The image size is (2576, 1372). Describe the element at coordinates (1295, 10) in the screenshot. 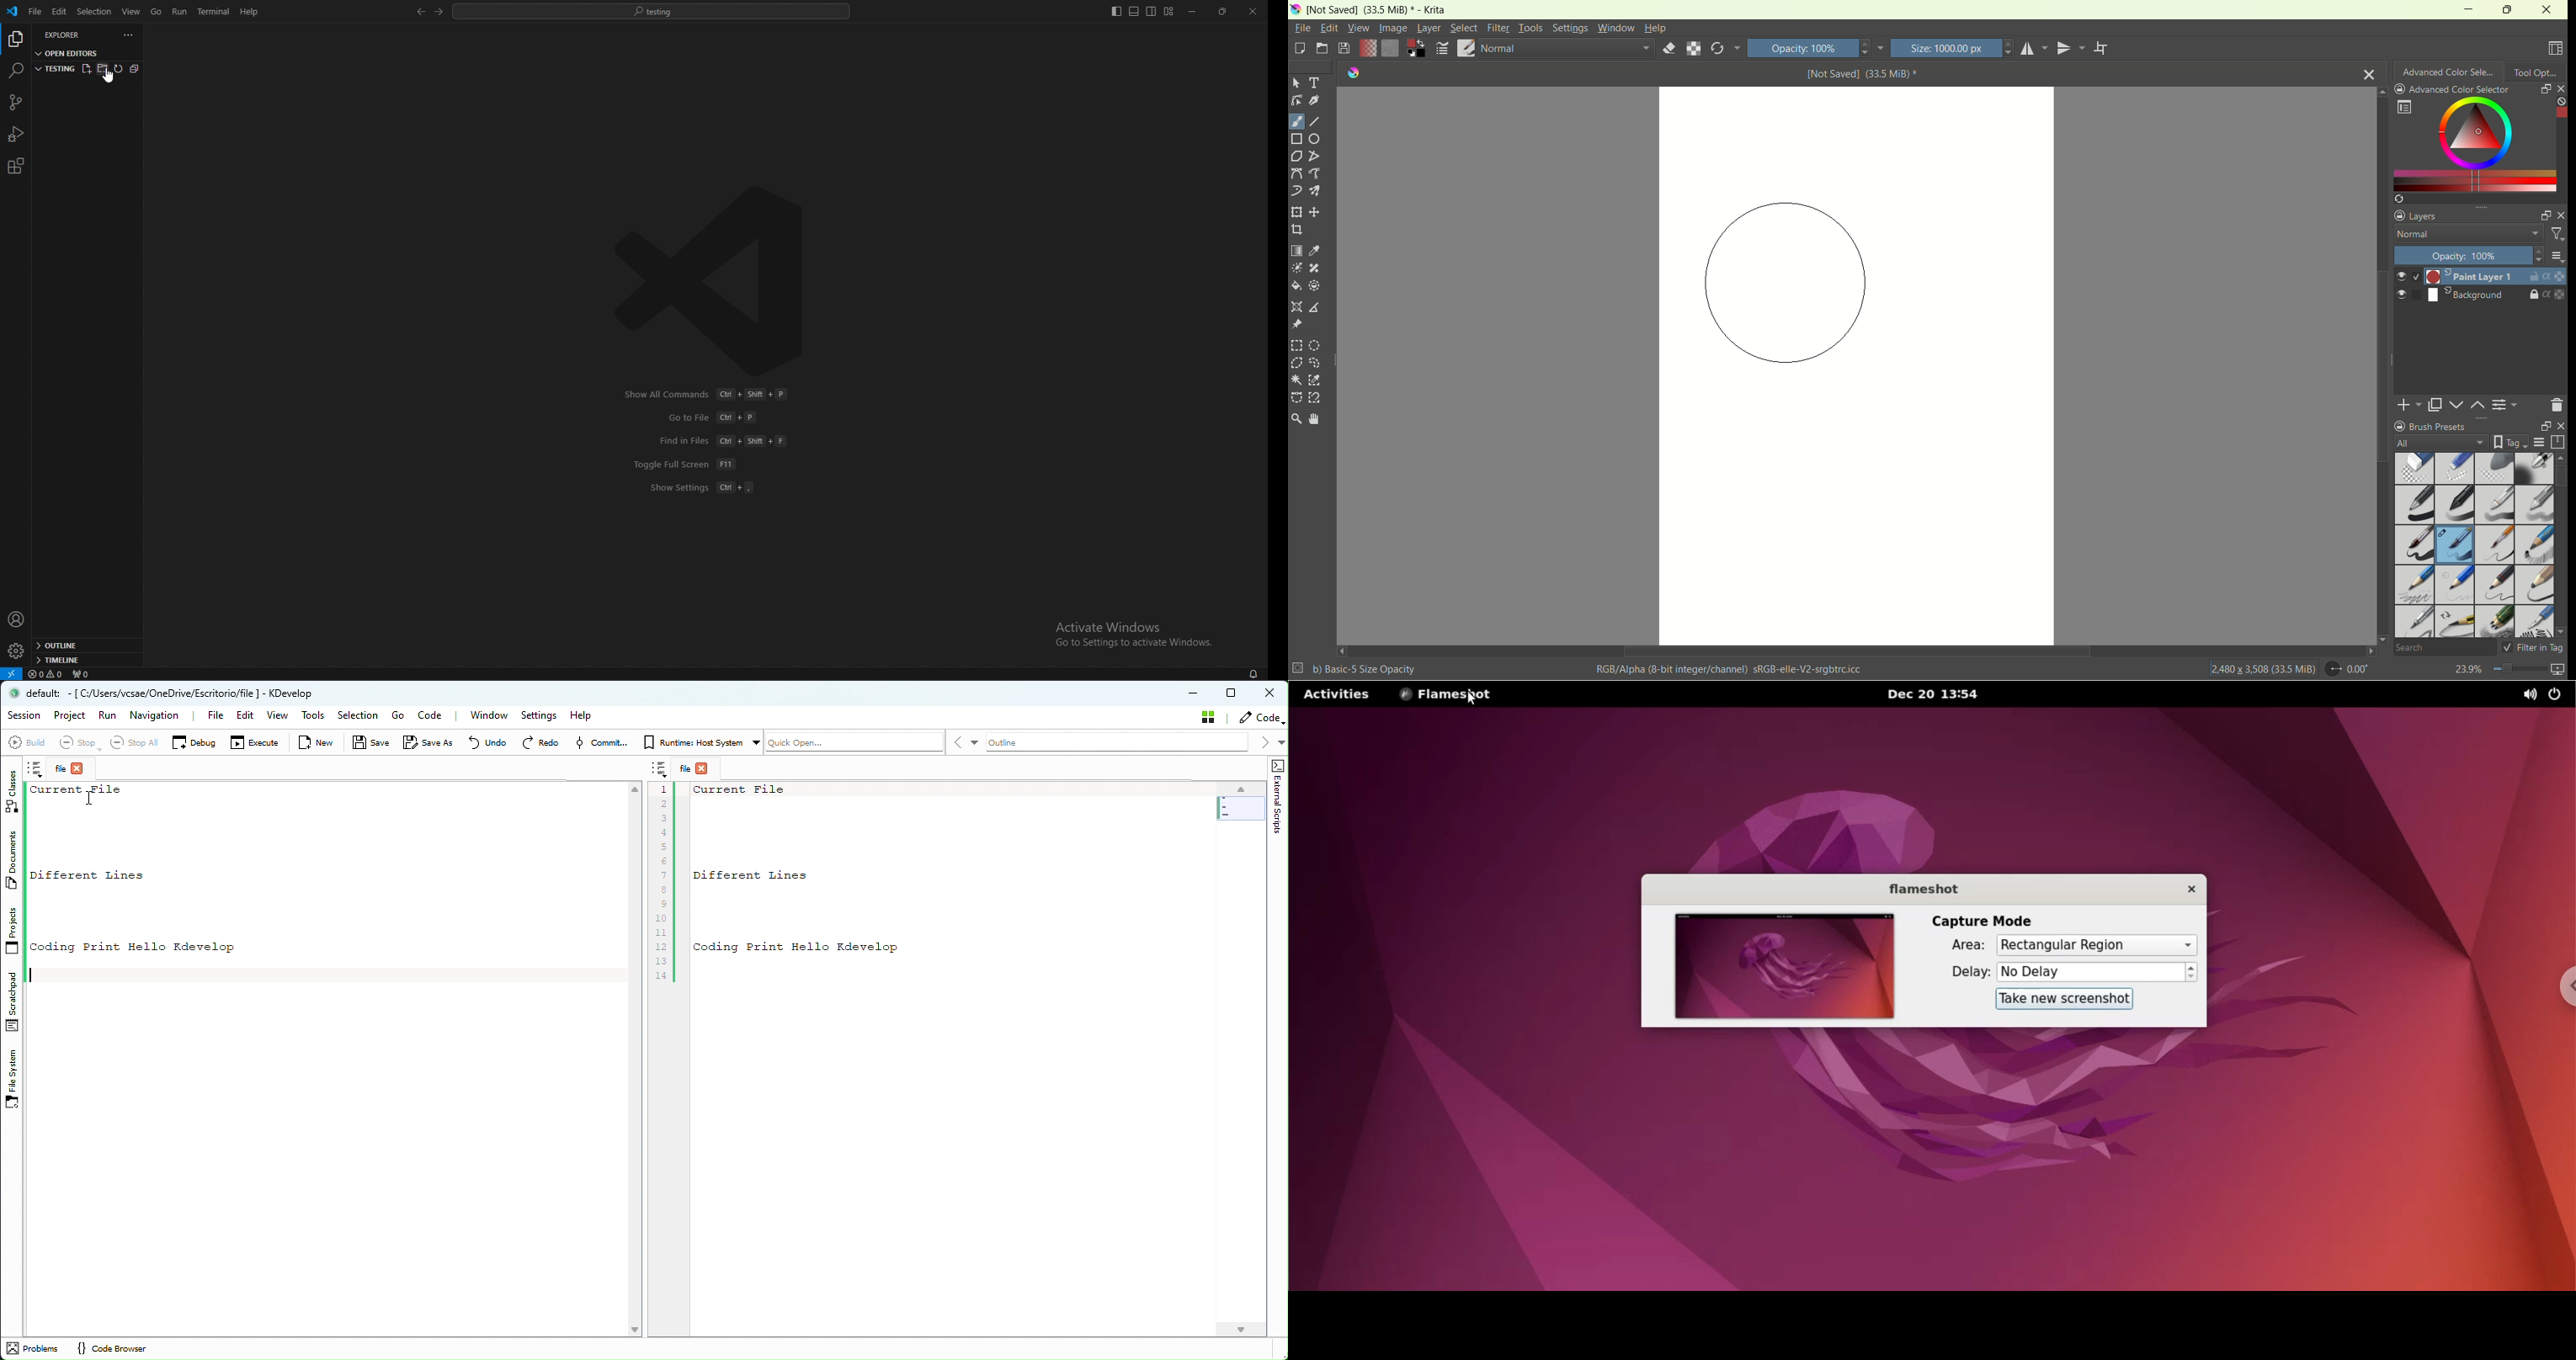

I see `logo` at that location.